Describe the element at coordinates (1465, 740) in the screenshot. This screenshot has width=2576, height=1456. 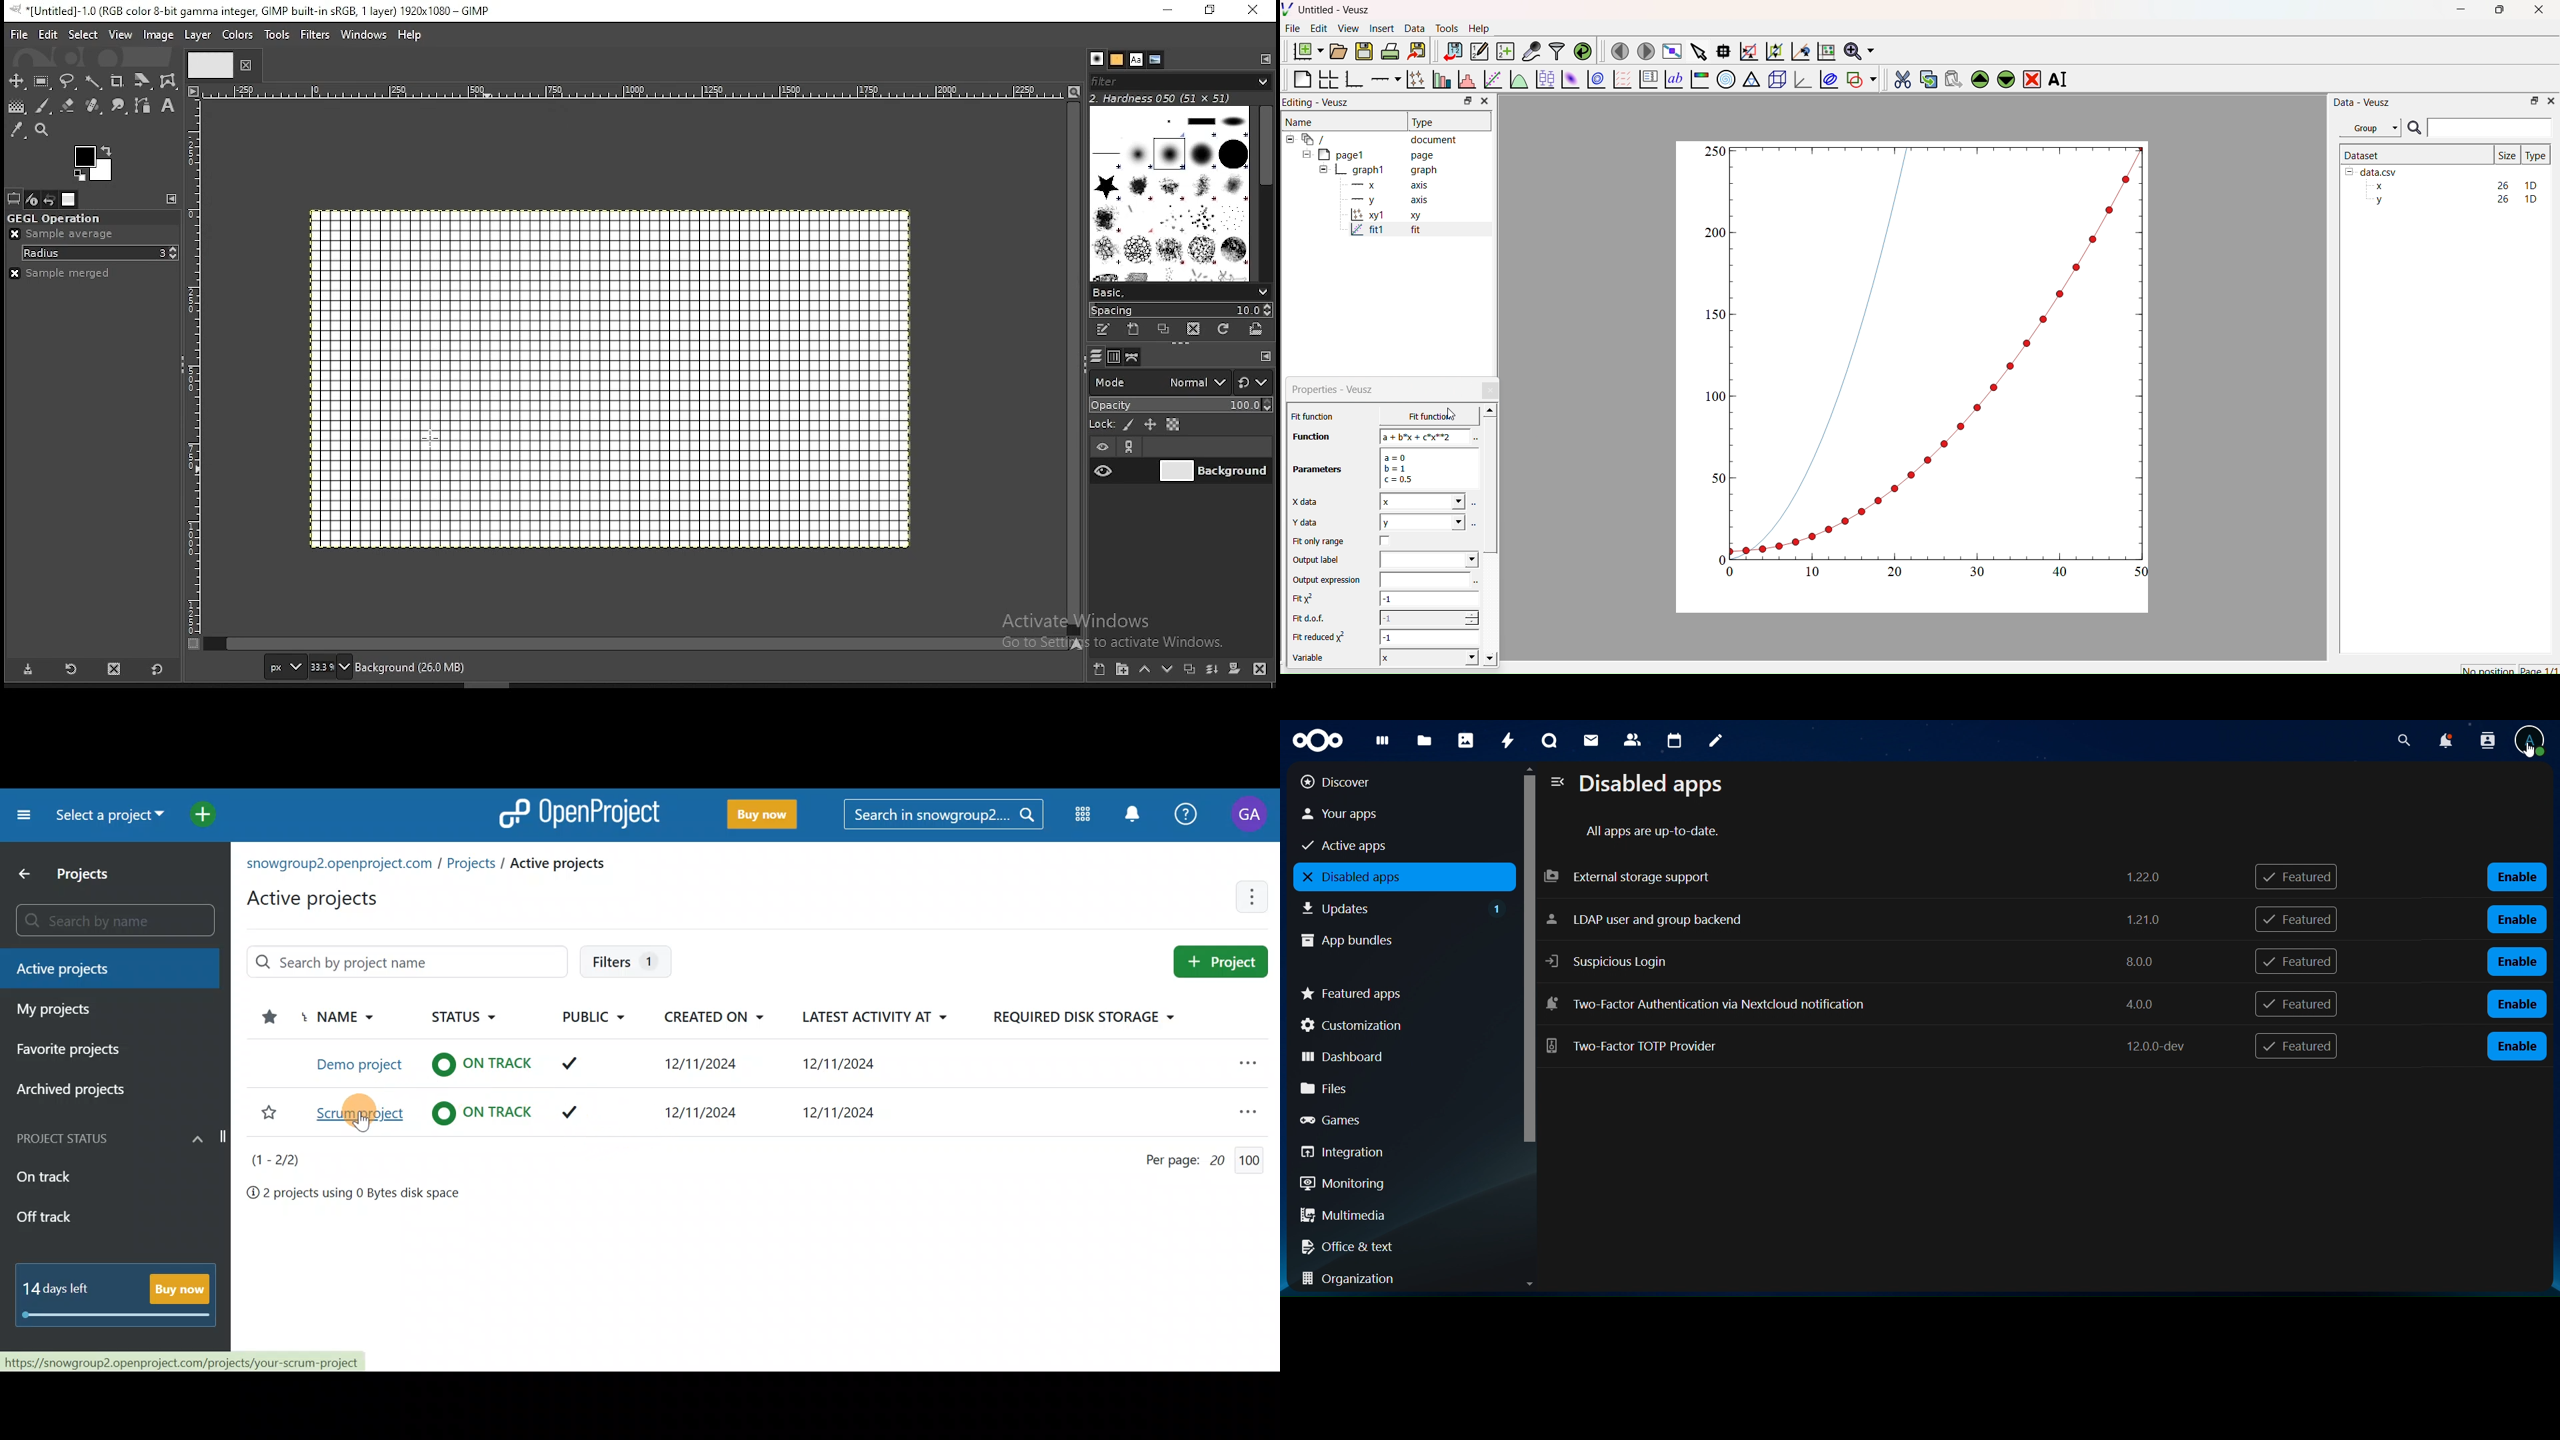
I see `photos` at that location.